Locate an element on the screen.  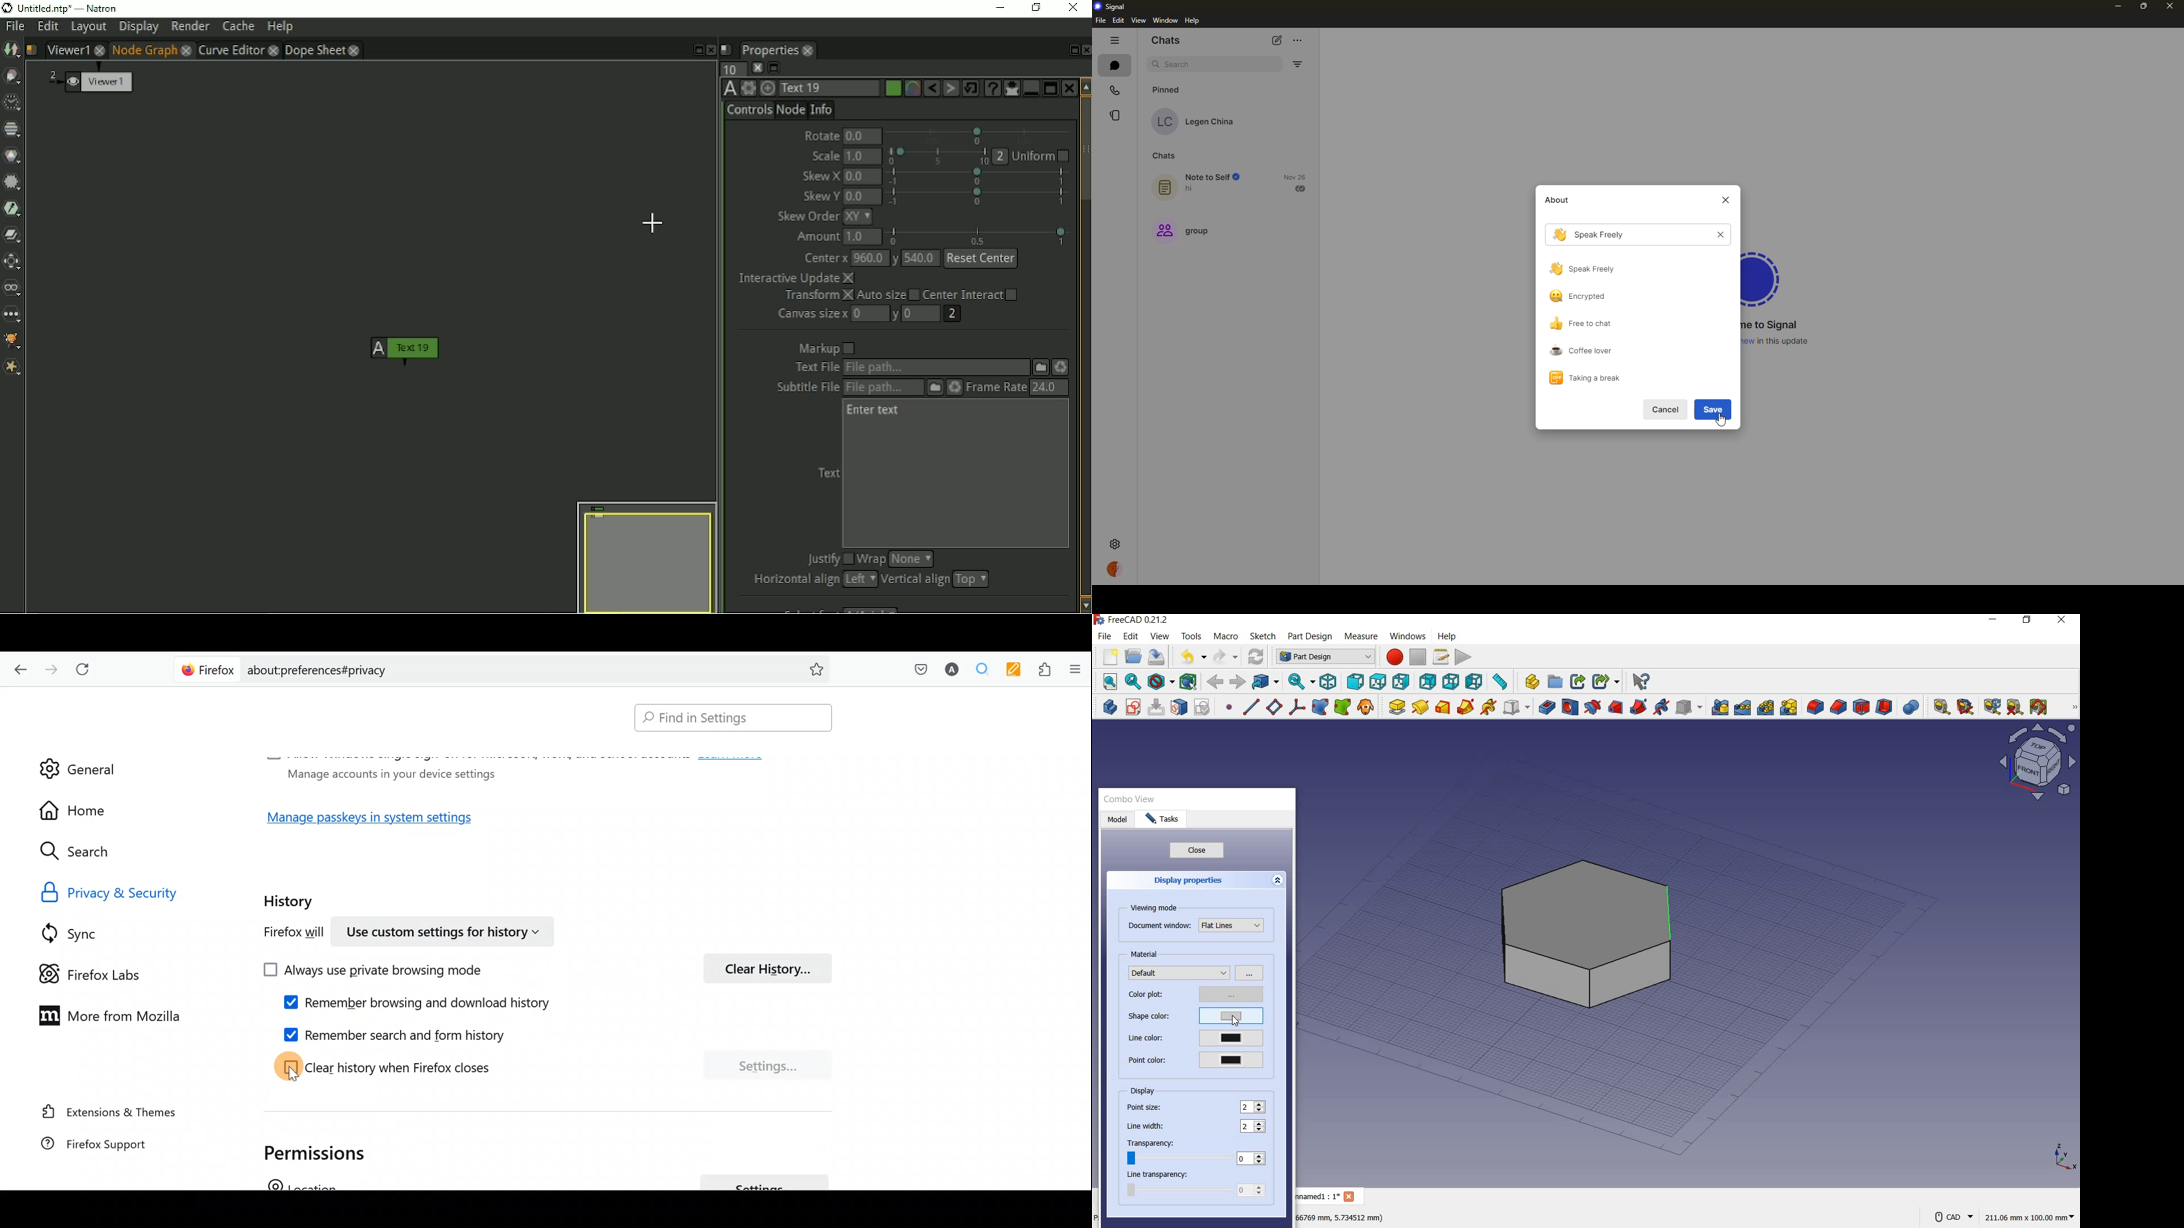
fit selection is located at coordinates (1133, 682).